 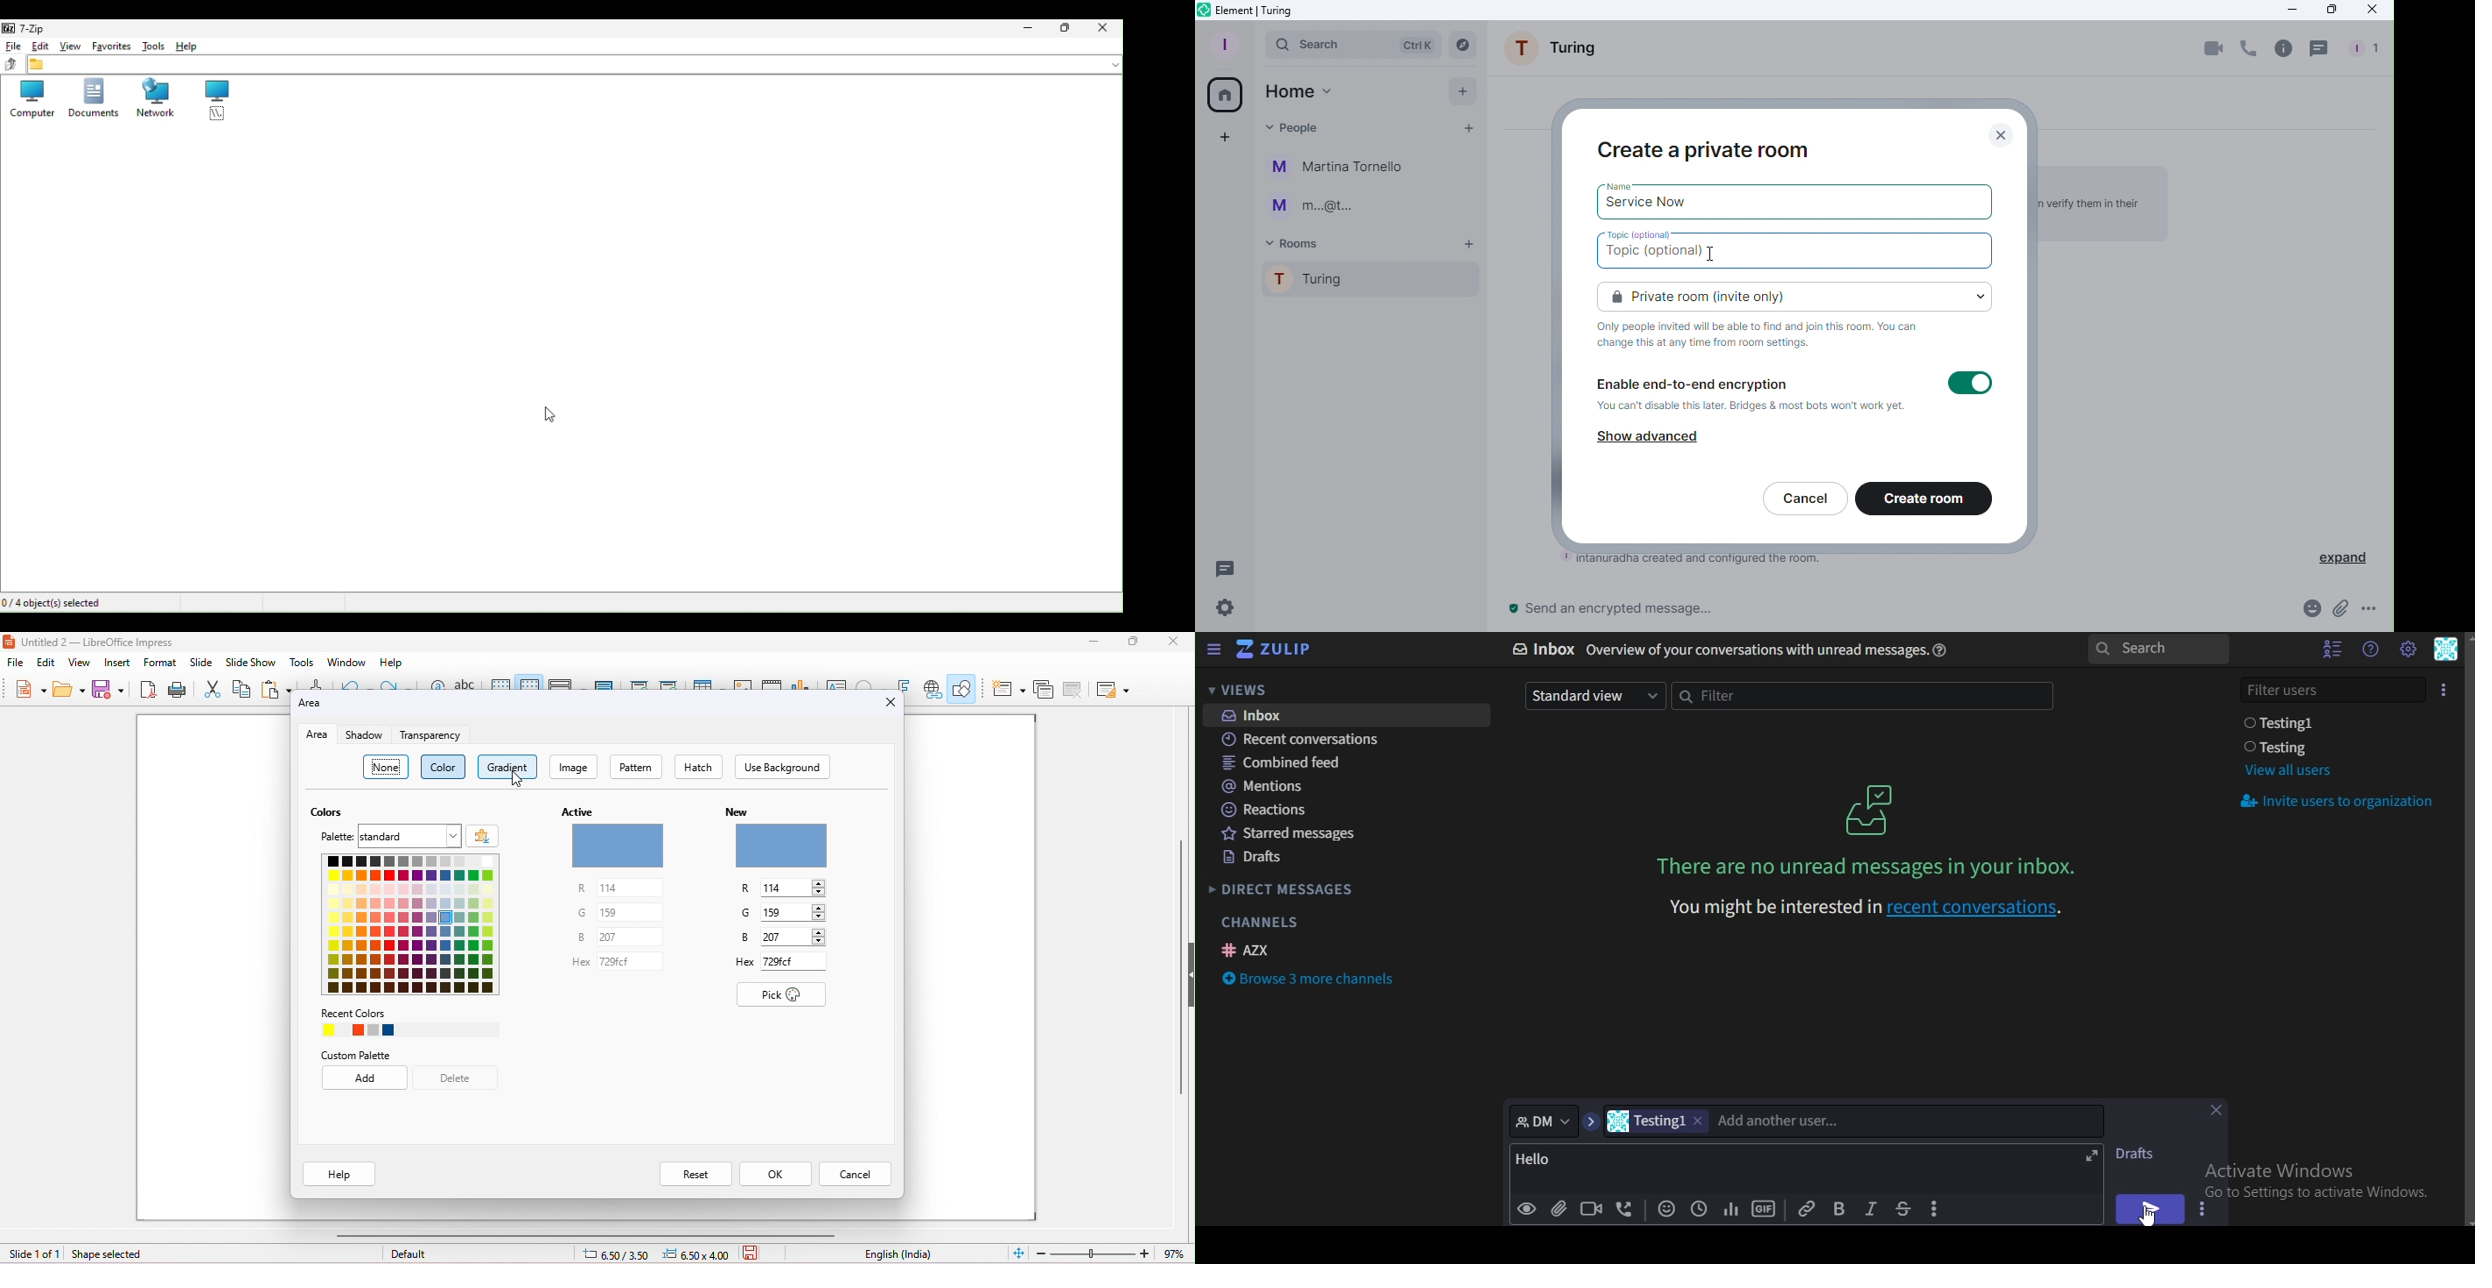 What do you see at coordinates (1222, 92) in the screenshot?
I see `Home` at bounding box center [1222, 92].